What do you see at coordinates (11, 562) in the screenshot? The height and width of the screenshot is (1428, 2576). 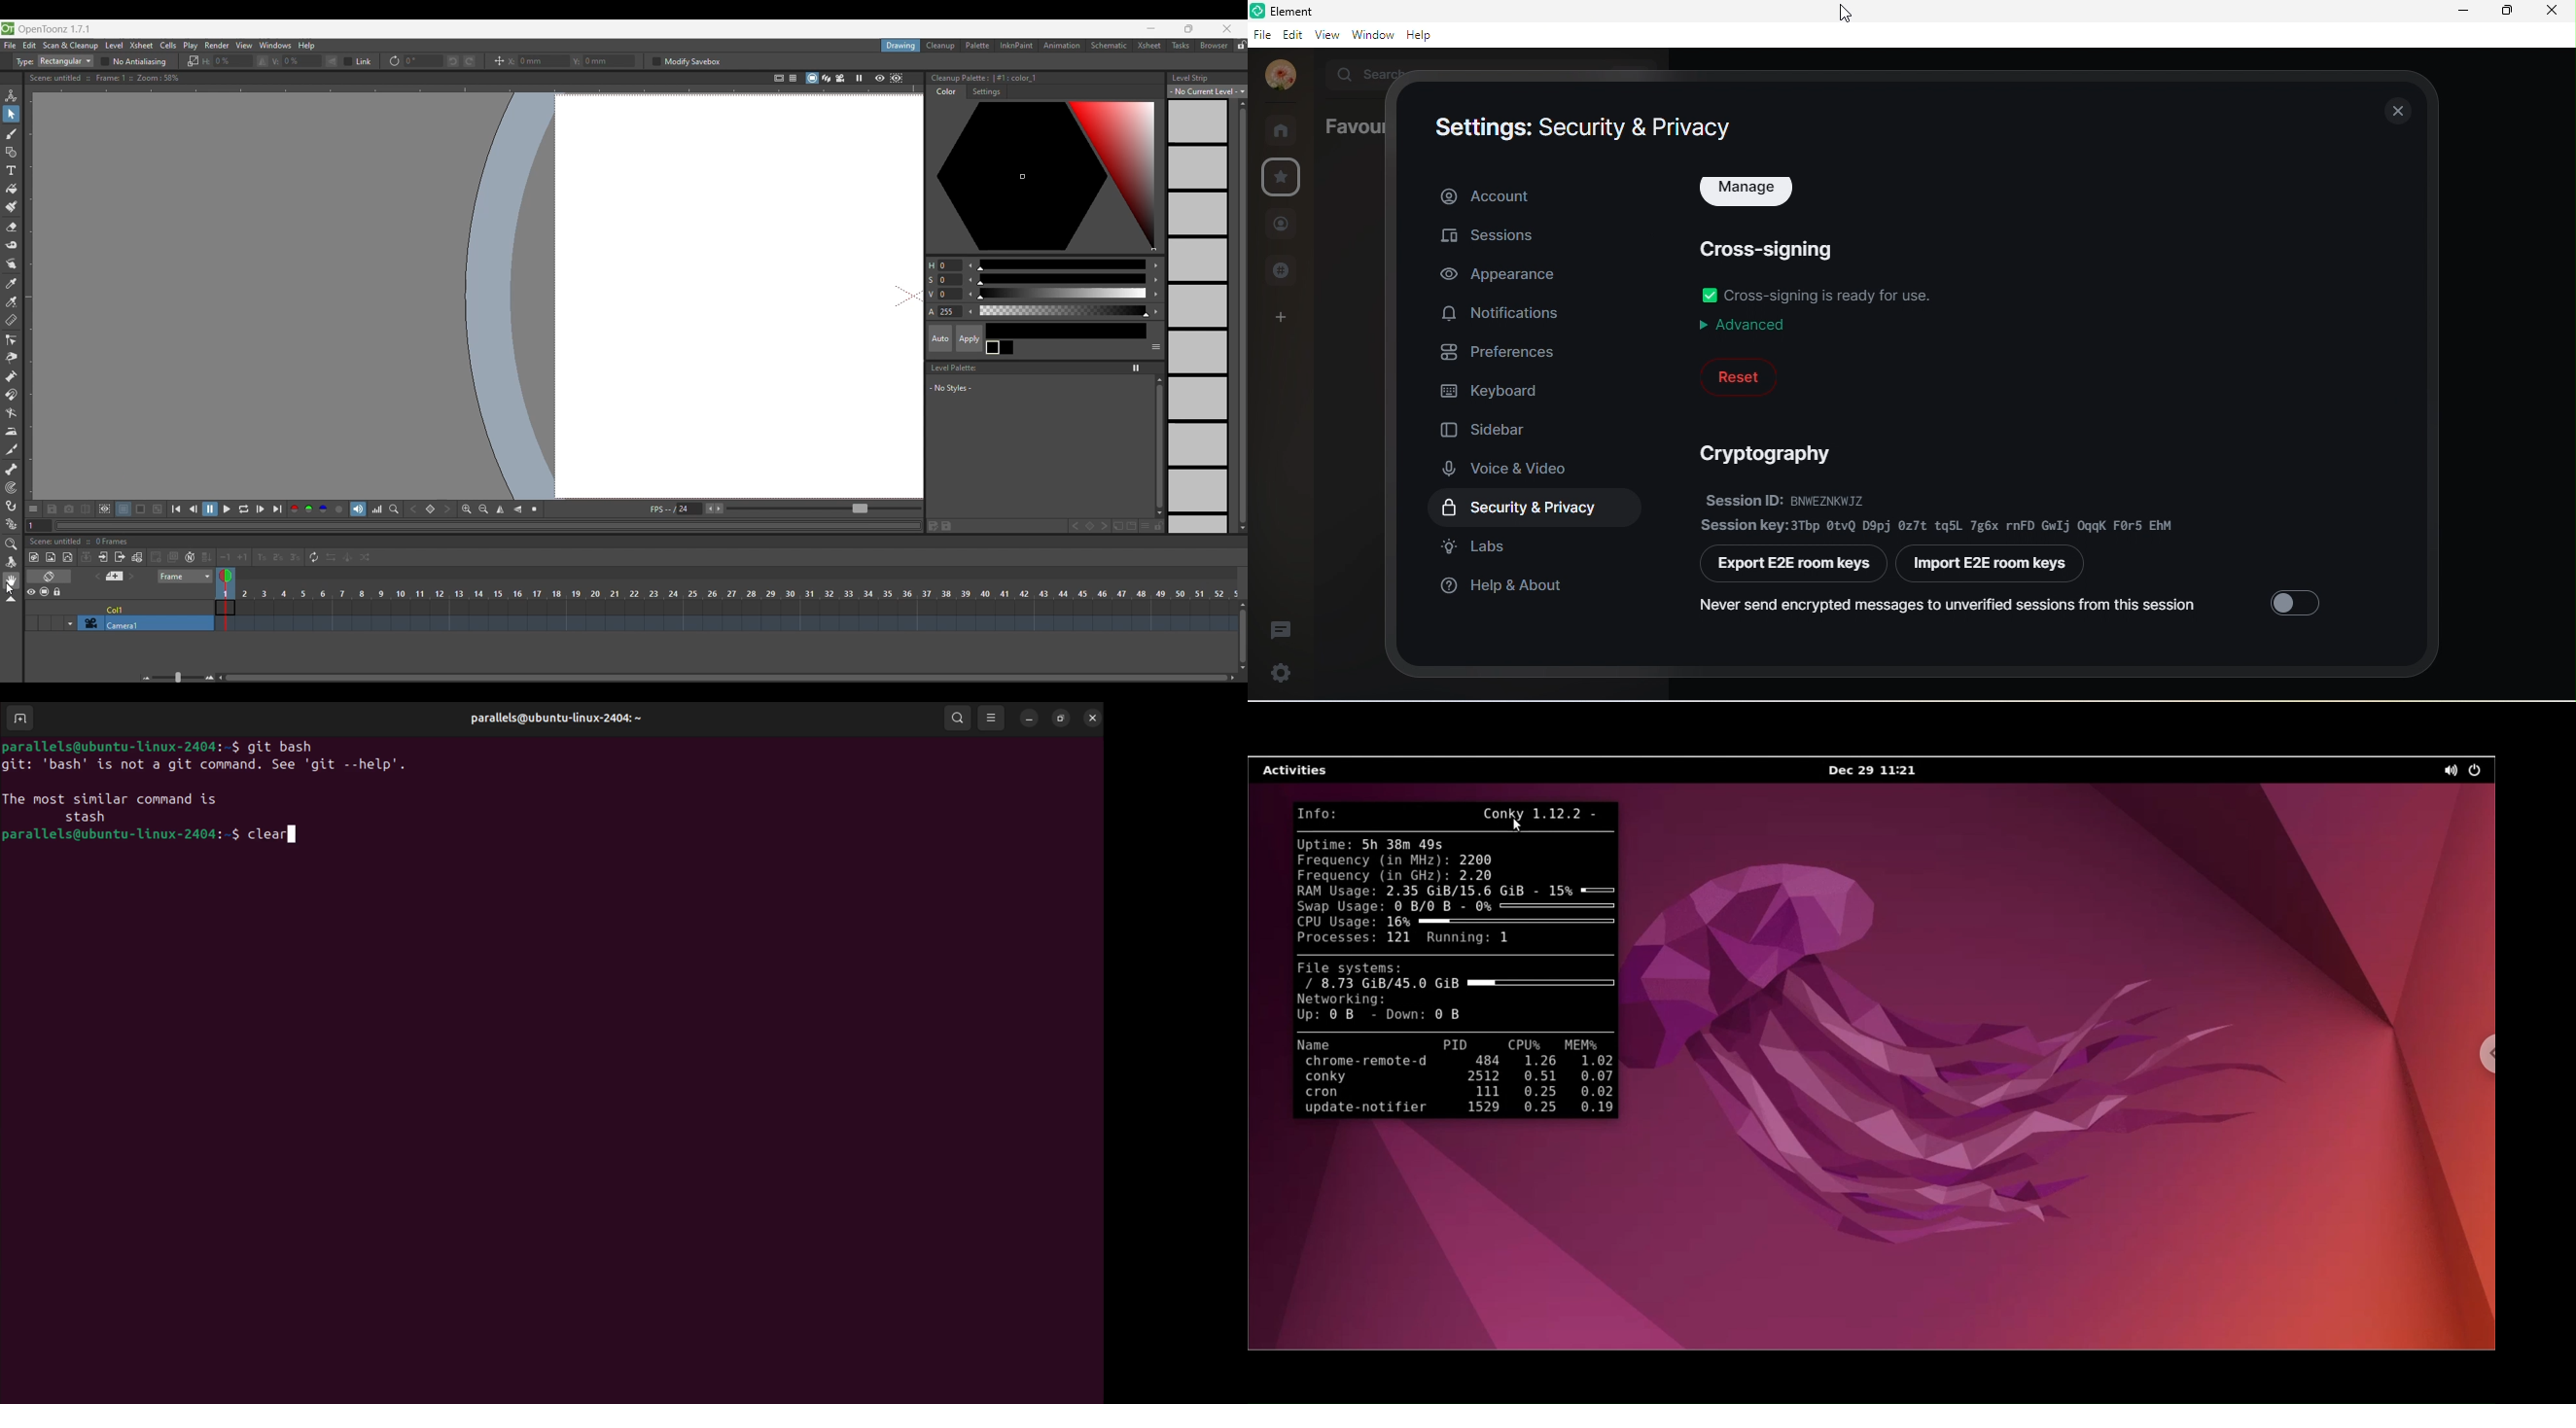 I see `Rotate tool` at bounding box center [11, 562].